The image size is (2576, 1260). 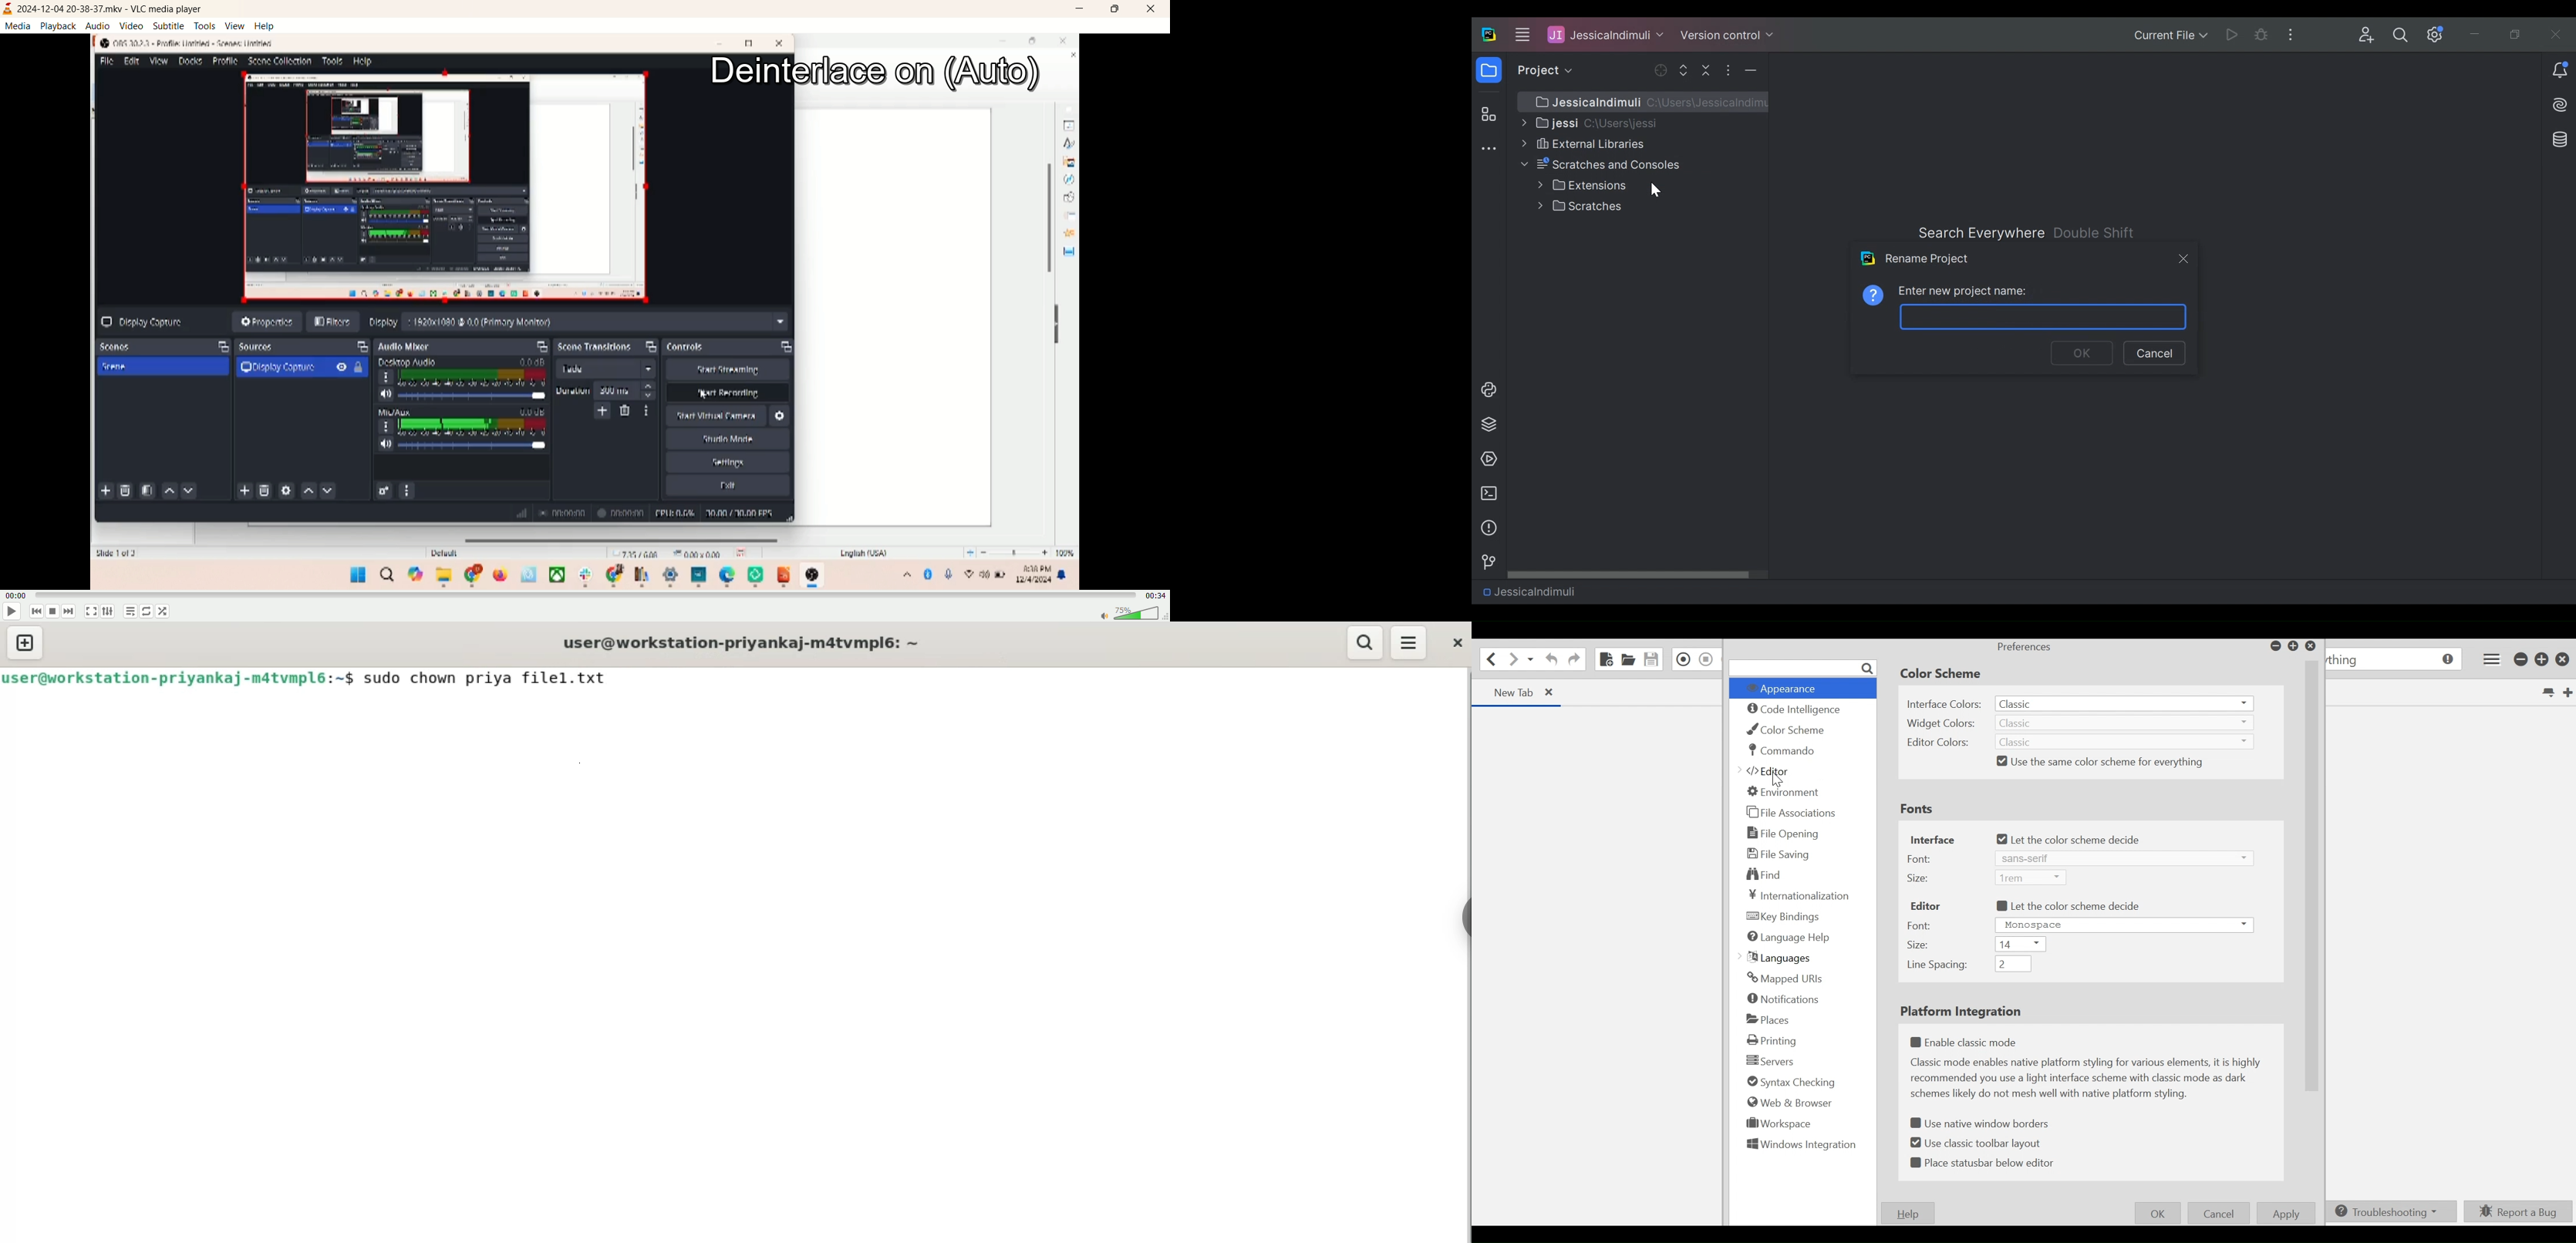 What do you see at coordinates (2095, 232) in the screenshot?
I see `Double Shift` at bounding box center [2095, 232].